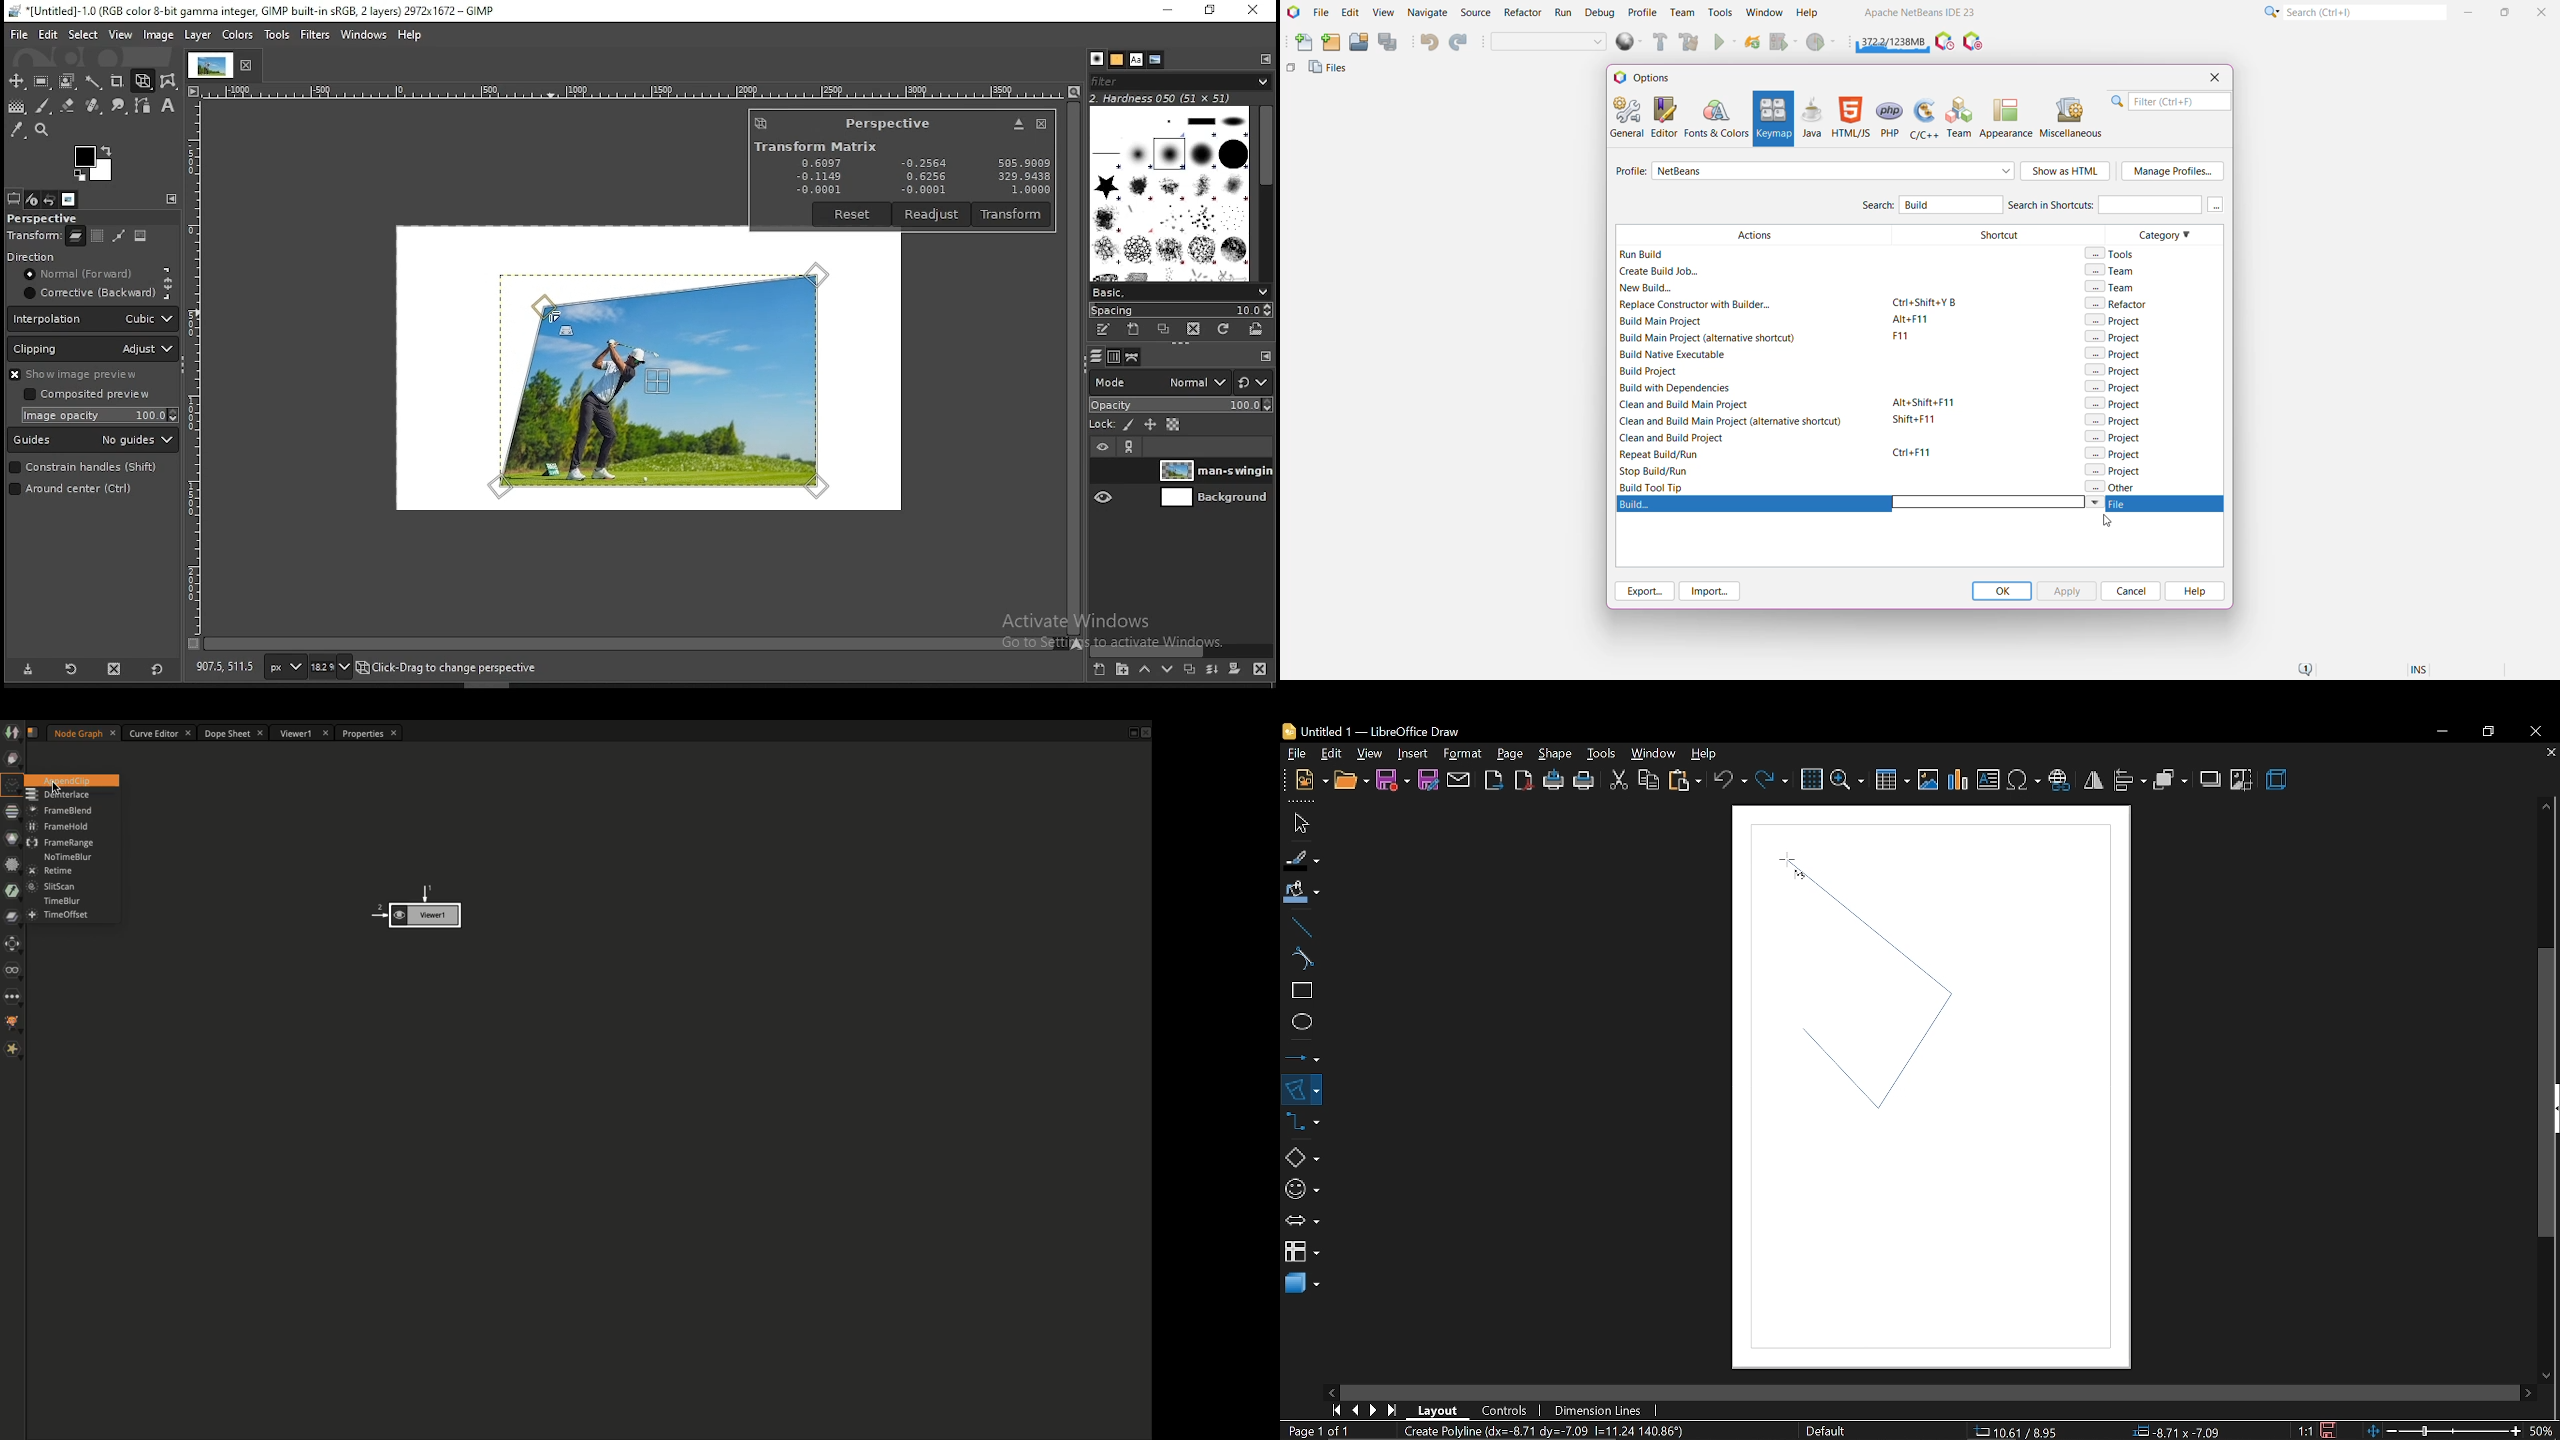  What do you see at coordinates (2212, 778) in the screenshot?
I see `shadow` at bounding box center [2212, 778].